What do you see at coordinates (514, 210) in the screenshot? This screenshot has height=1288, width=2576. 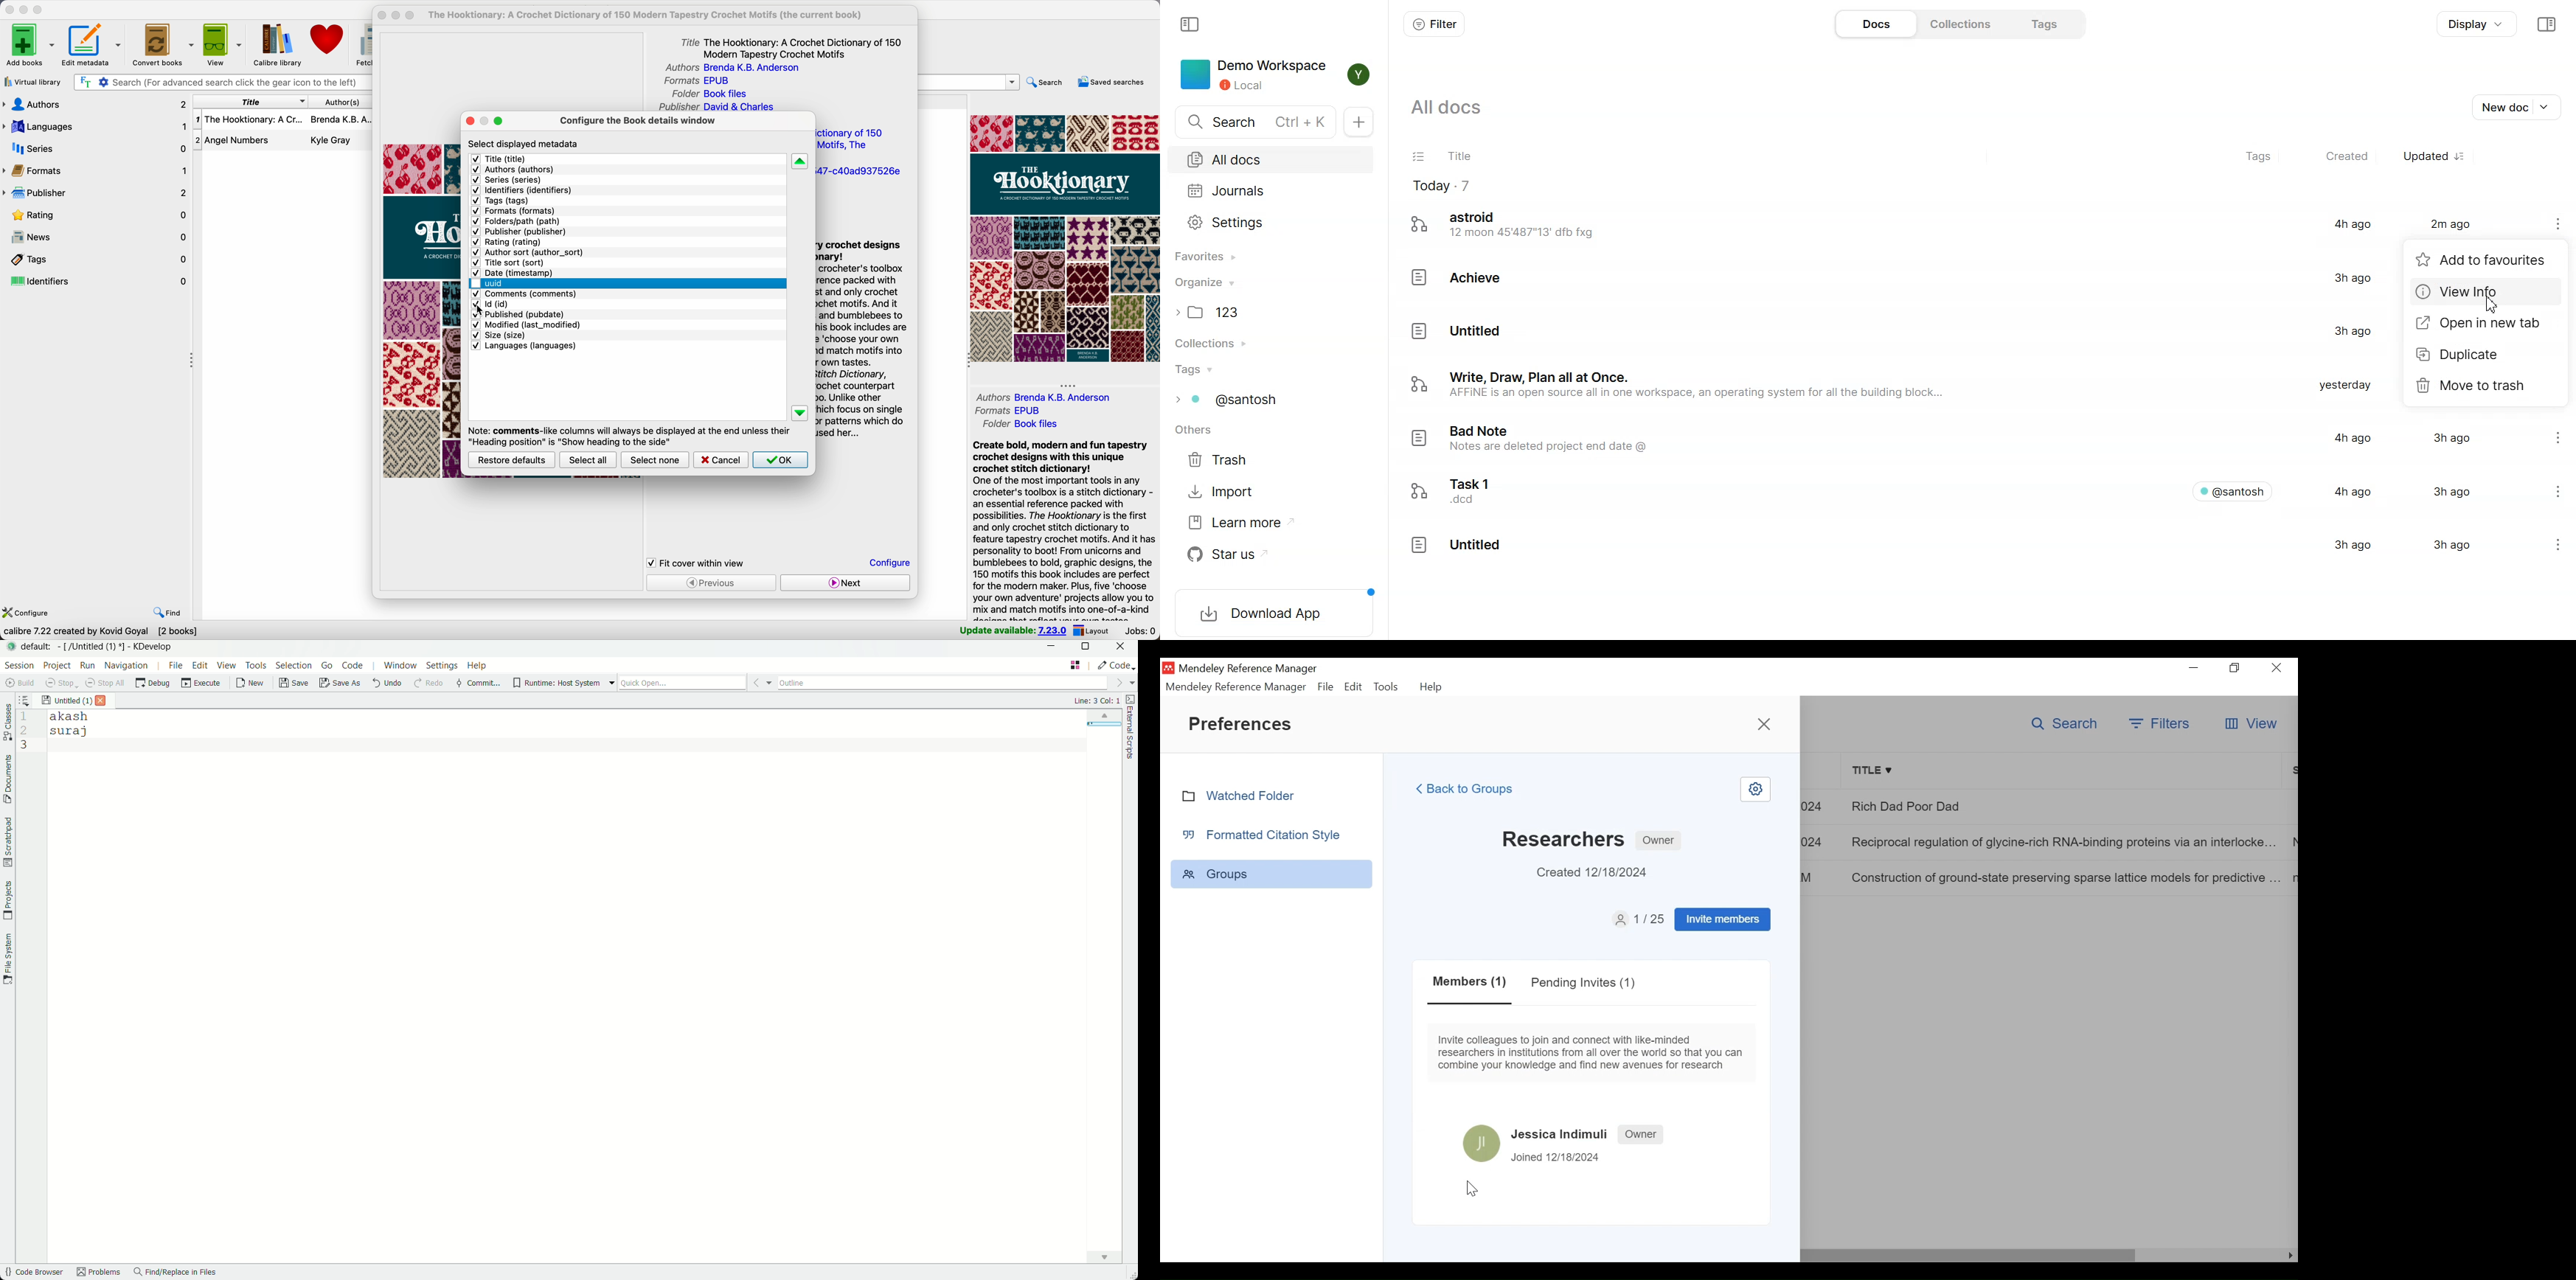 I see `formats` at bounding box center [514, 210].